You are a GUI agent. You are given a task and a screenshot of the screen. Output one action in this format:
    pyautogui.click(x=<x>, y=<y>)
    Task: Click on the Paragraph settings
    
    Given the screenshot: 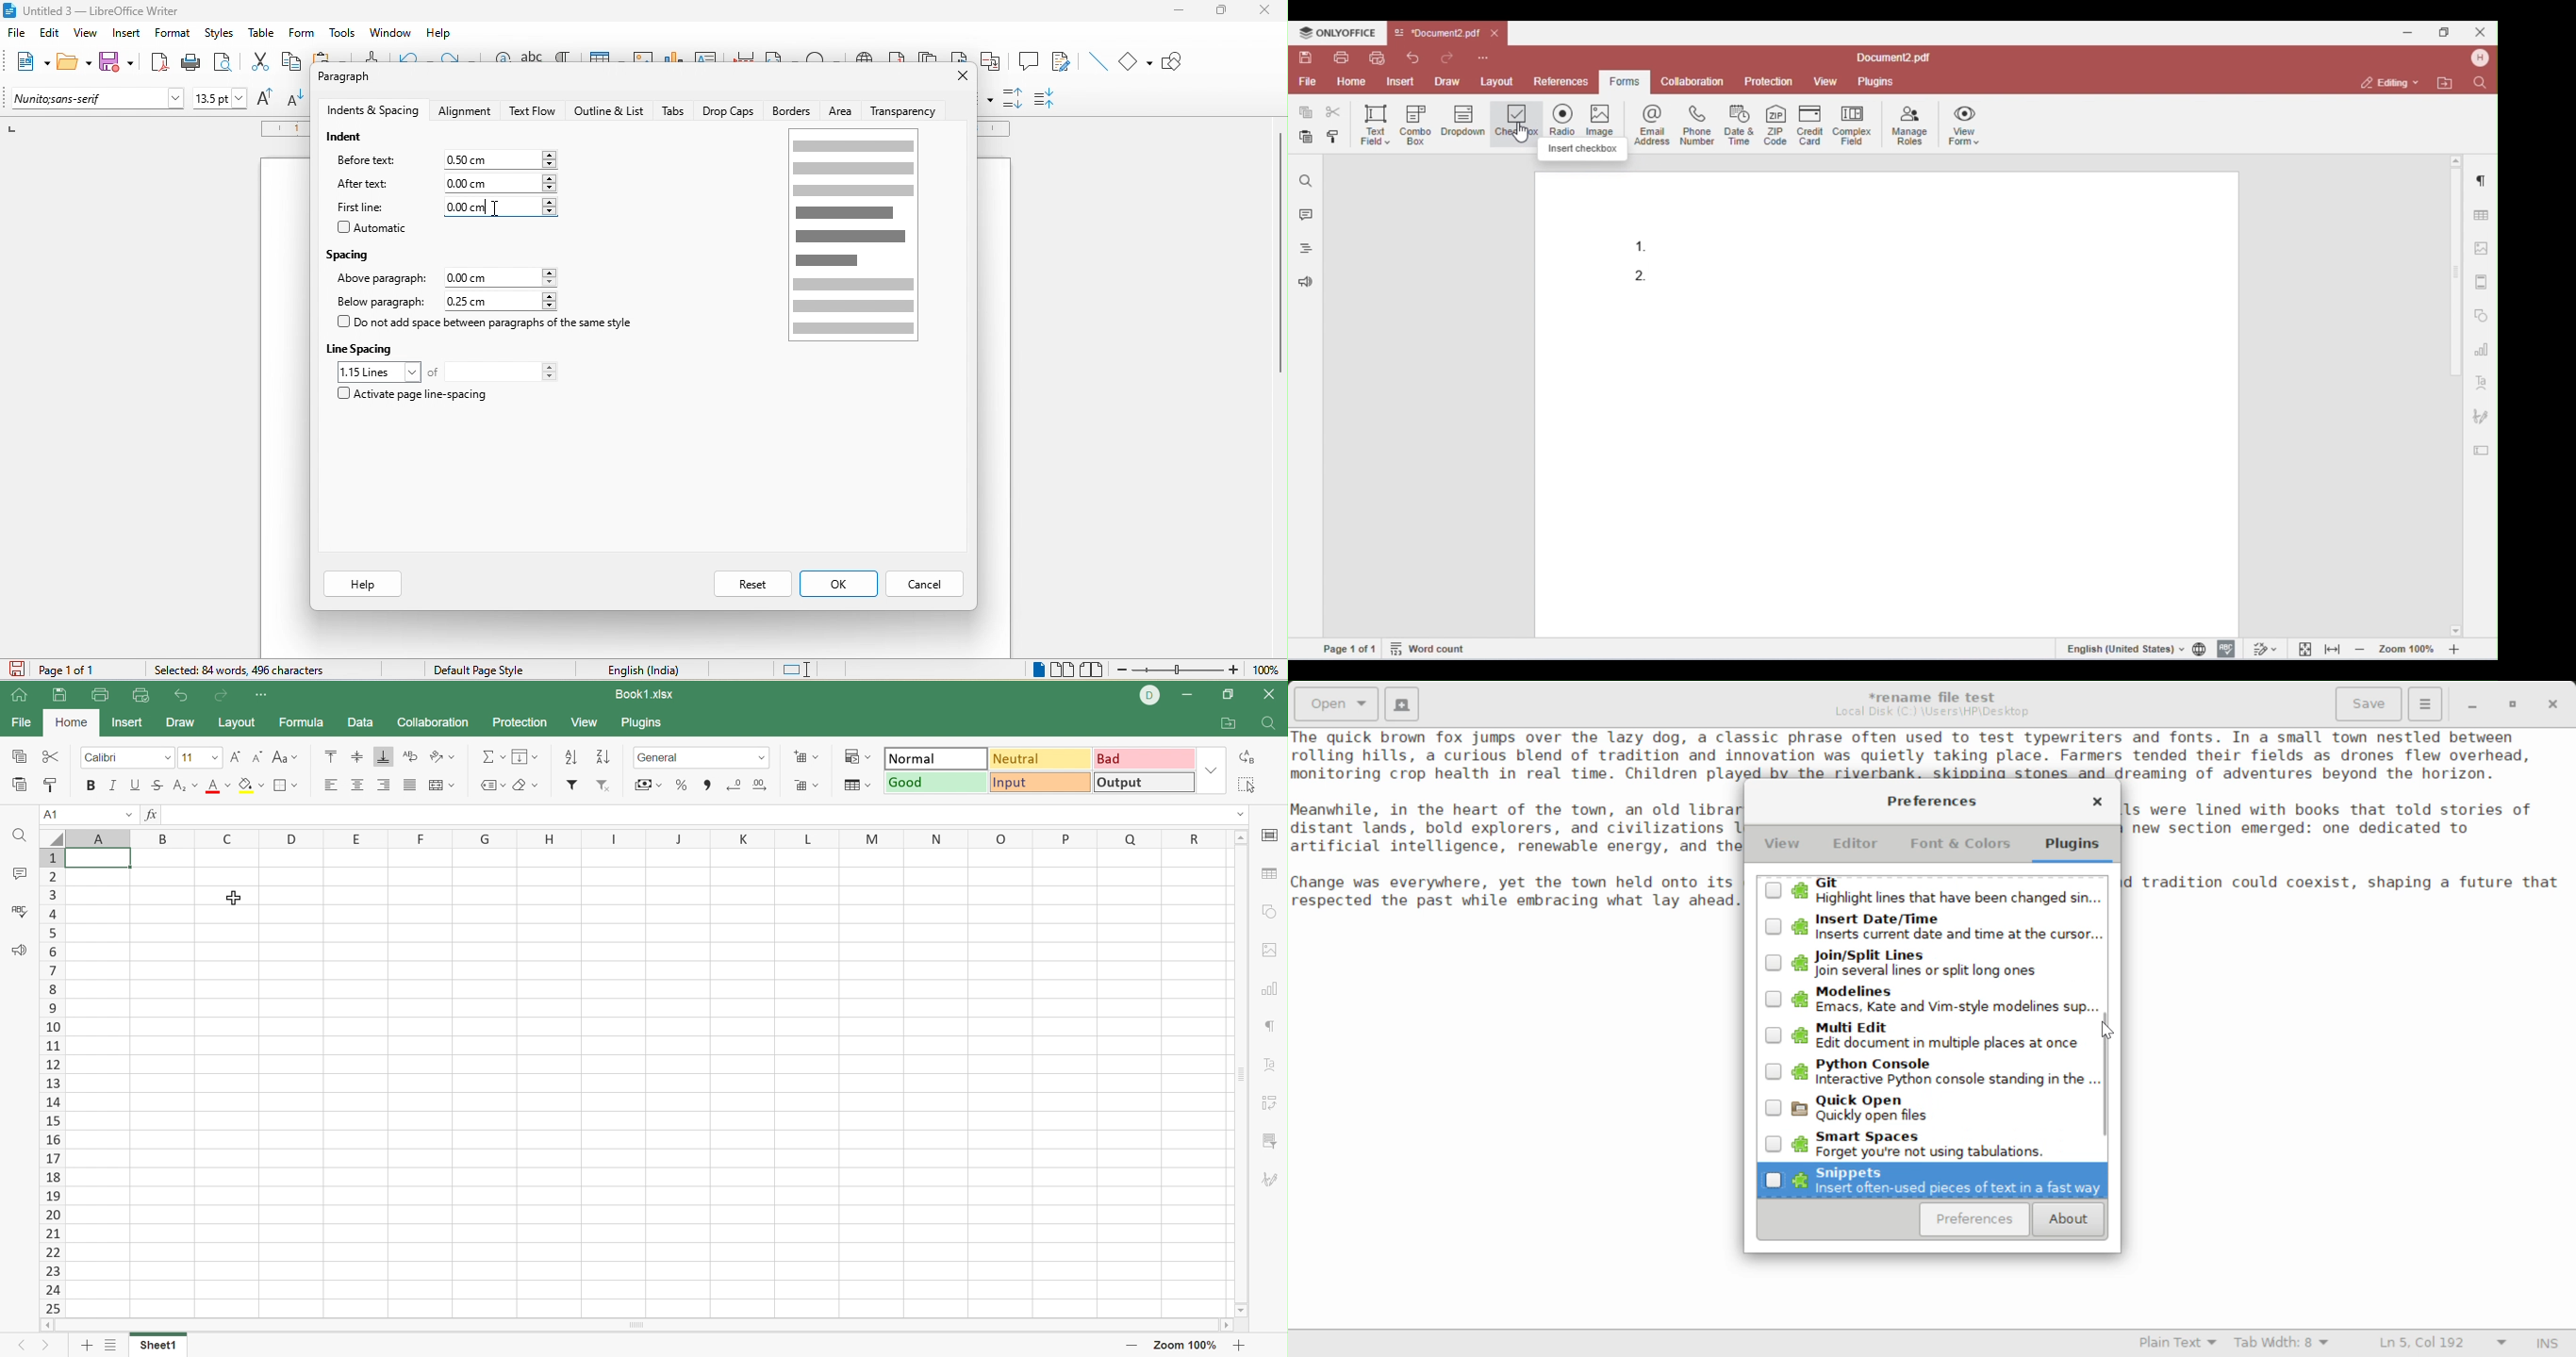 What is the action you would take?
    pyautogui.click(x=1267, y=1026)
    